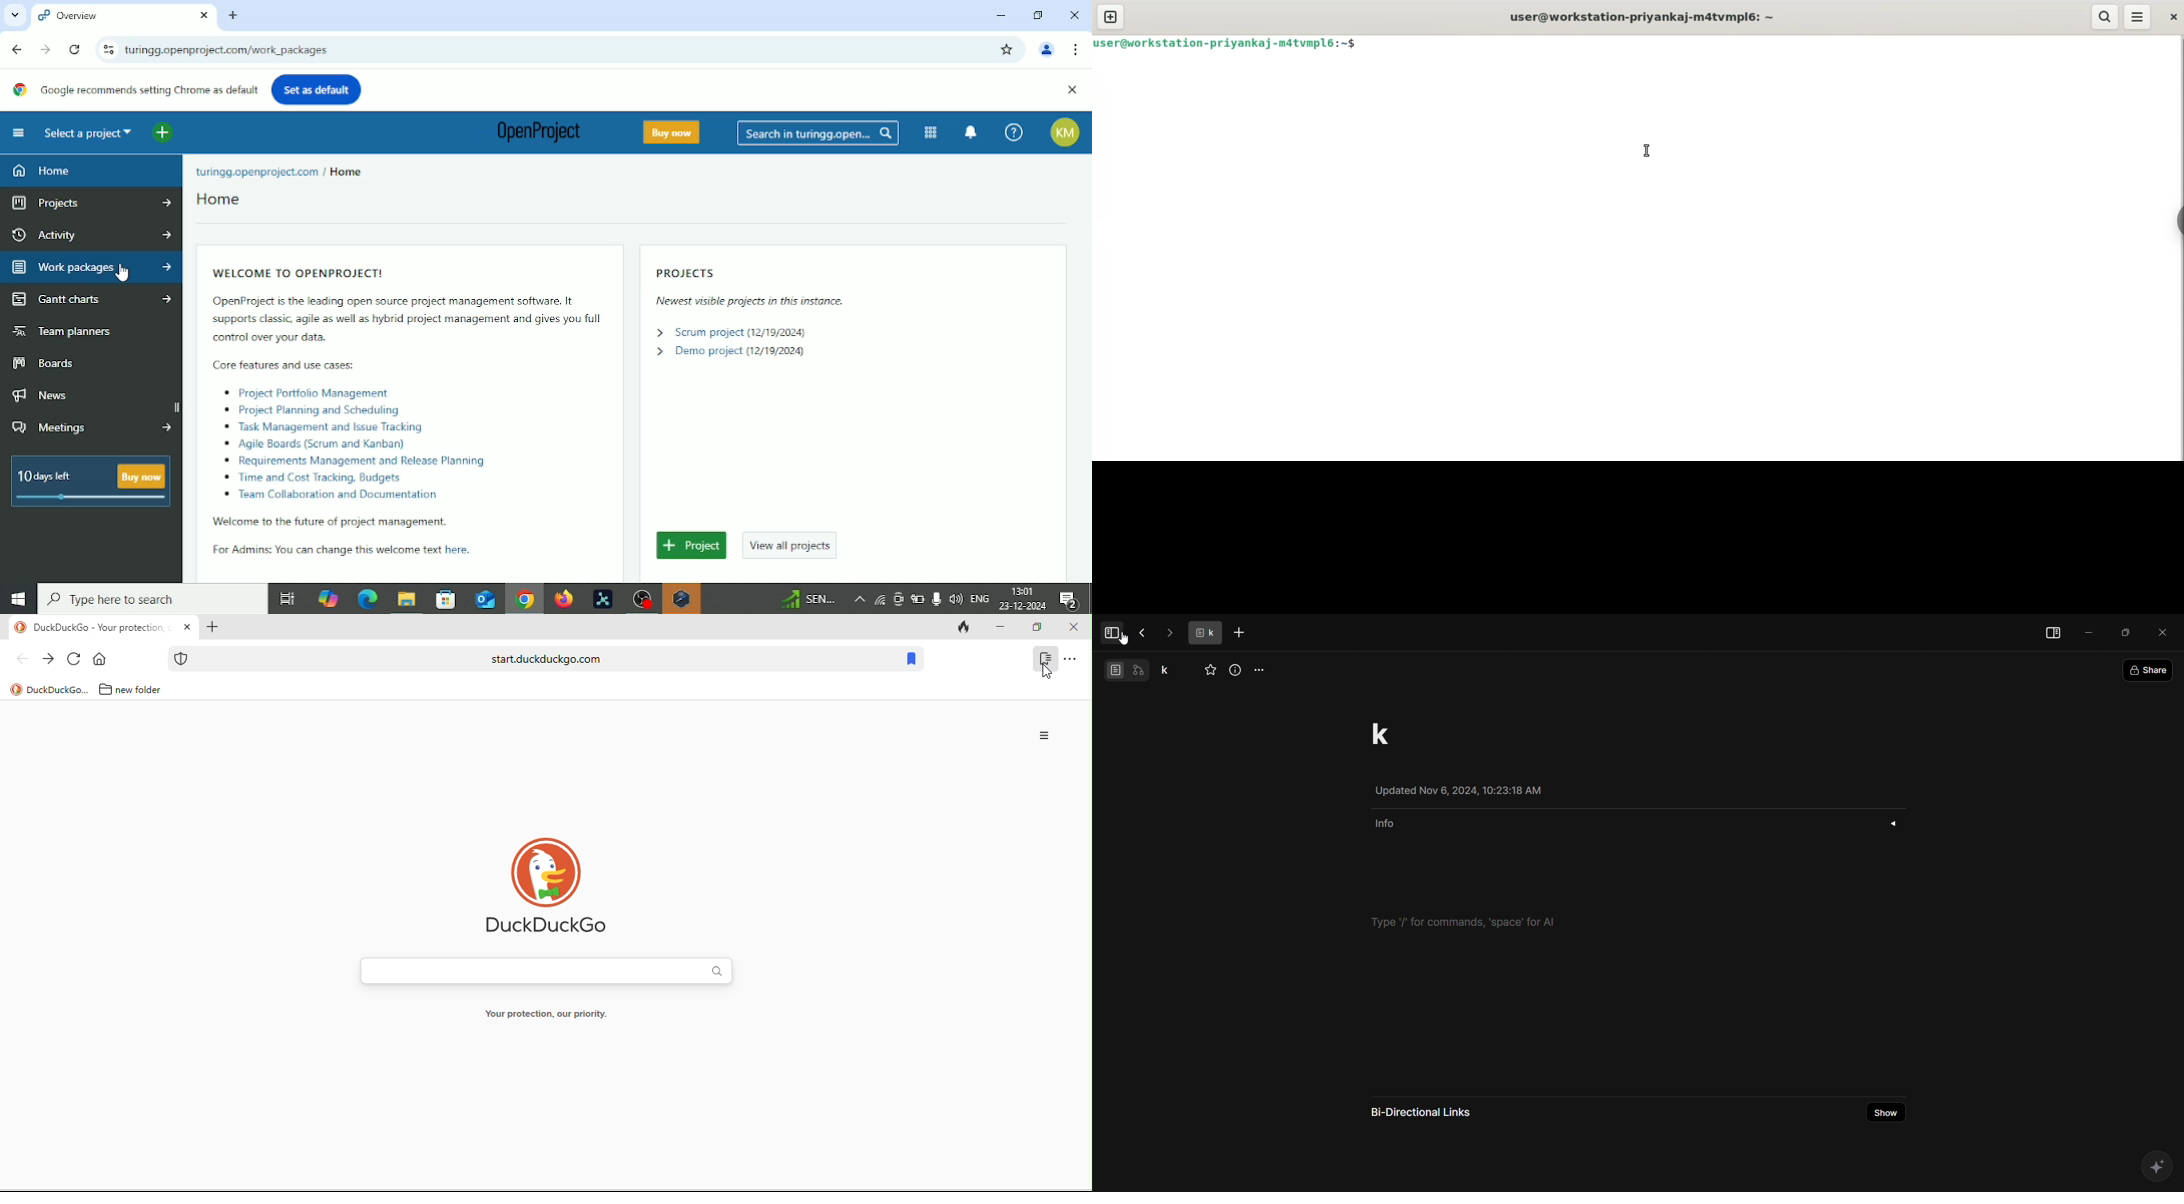 The height and width of the screenshot is (1204, 2184). I want to click on search, so click(2106, 17).